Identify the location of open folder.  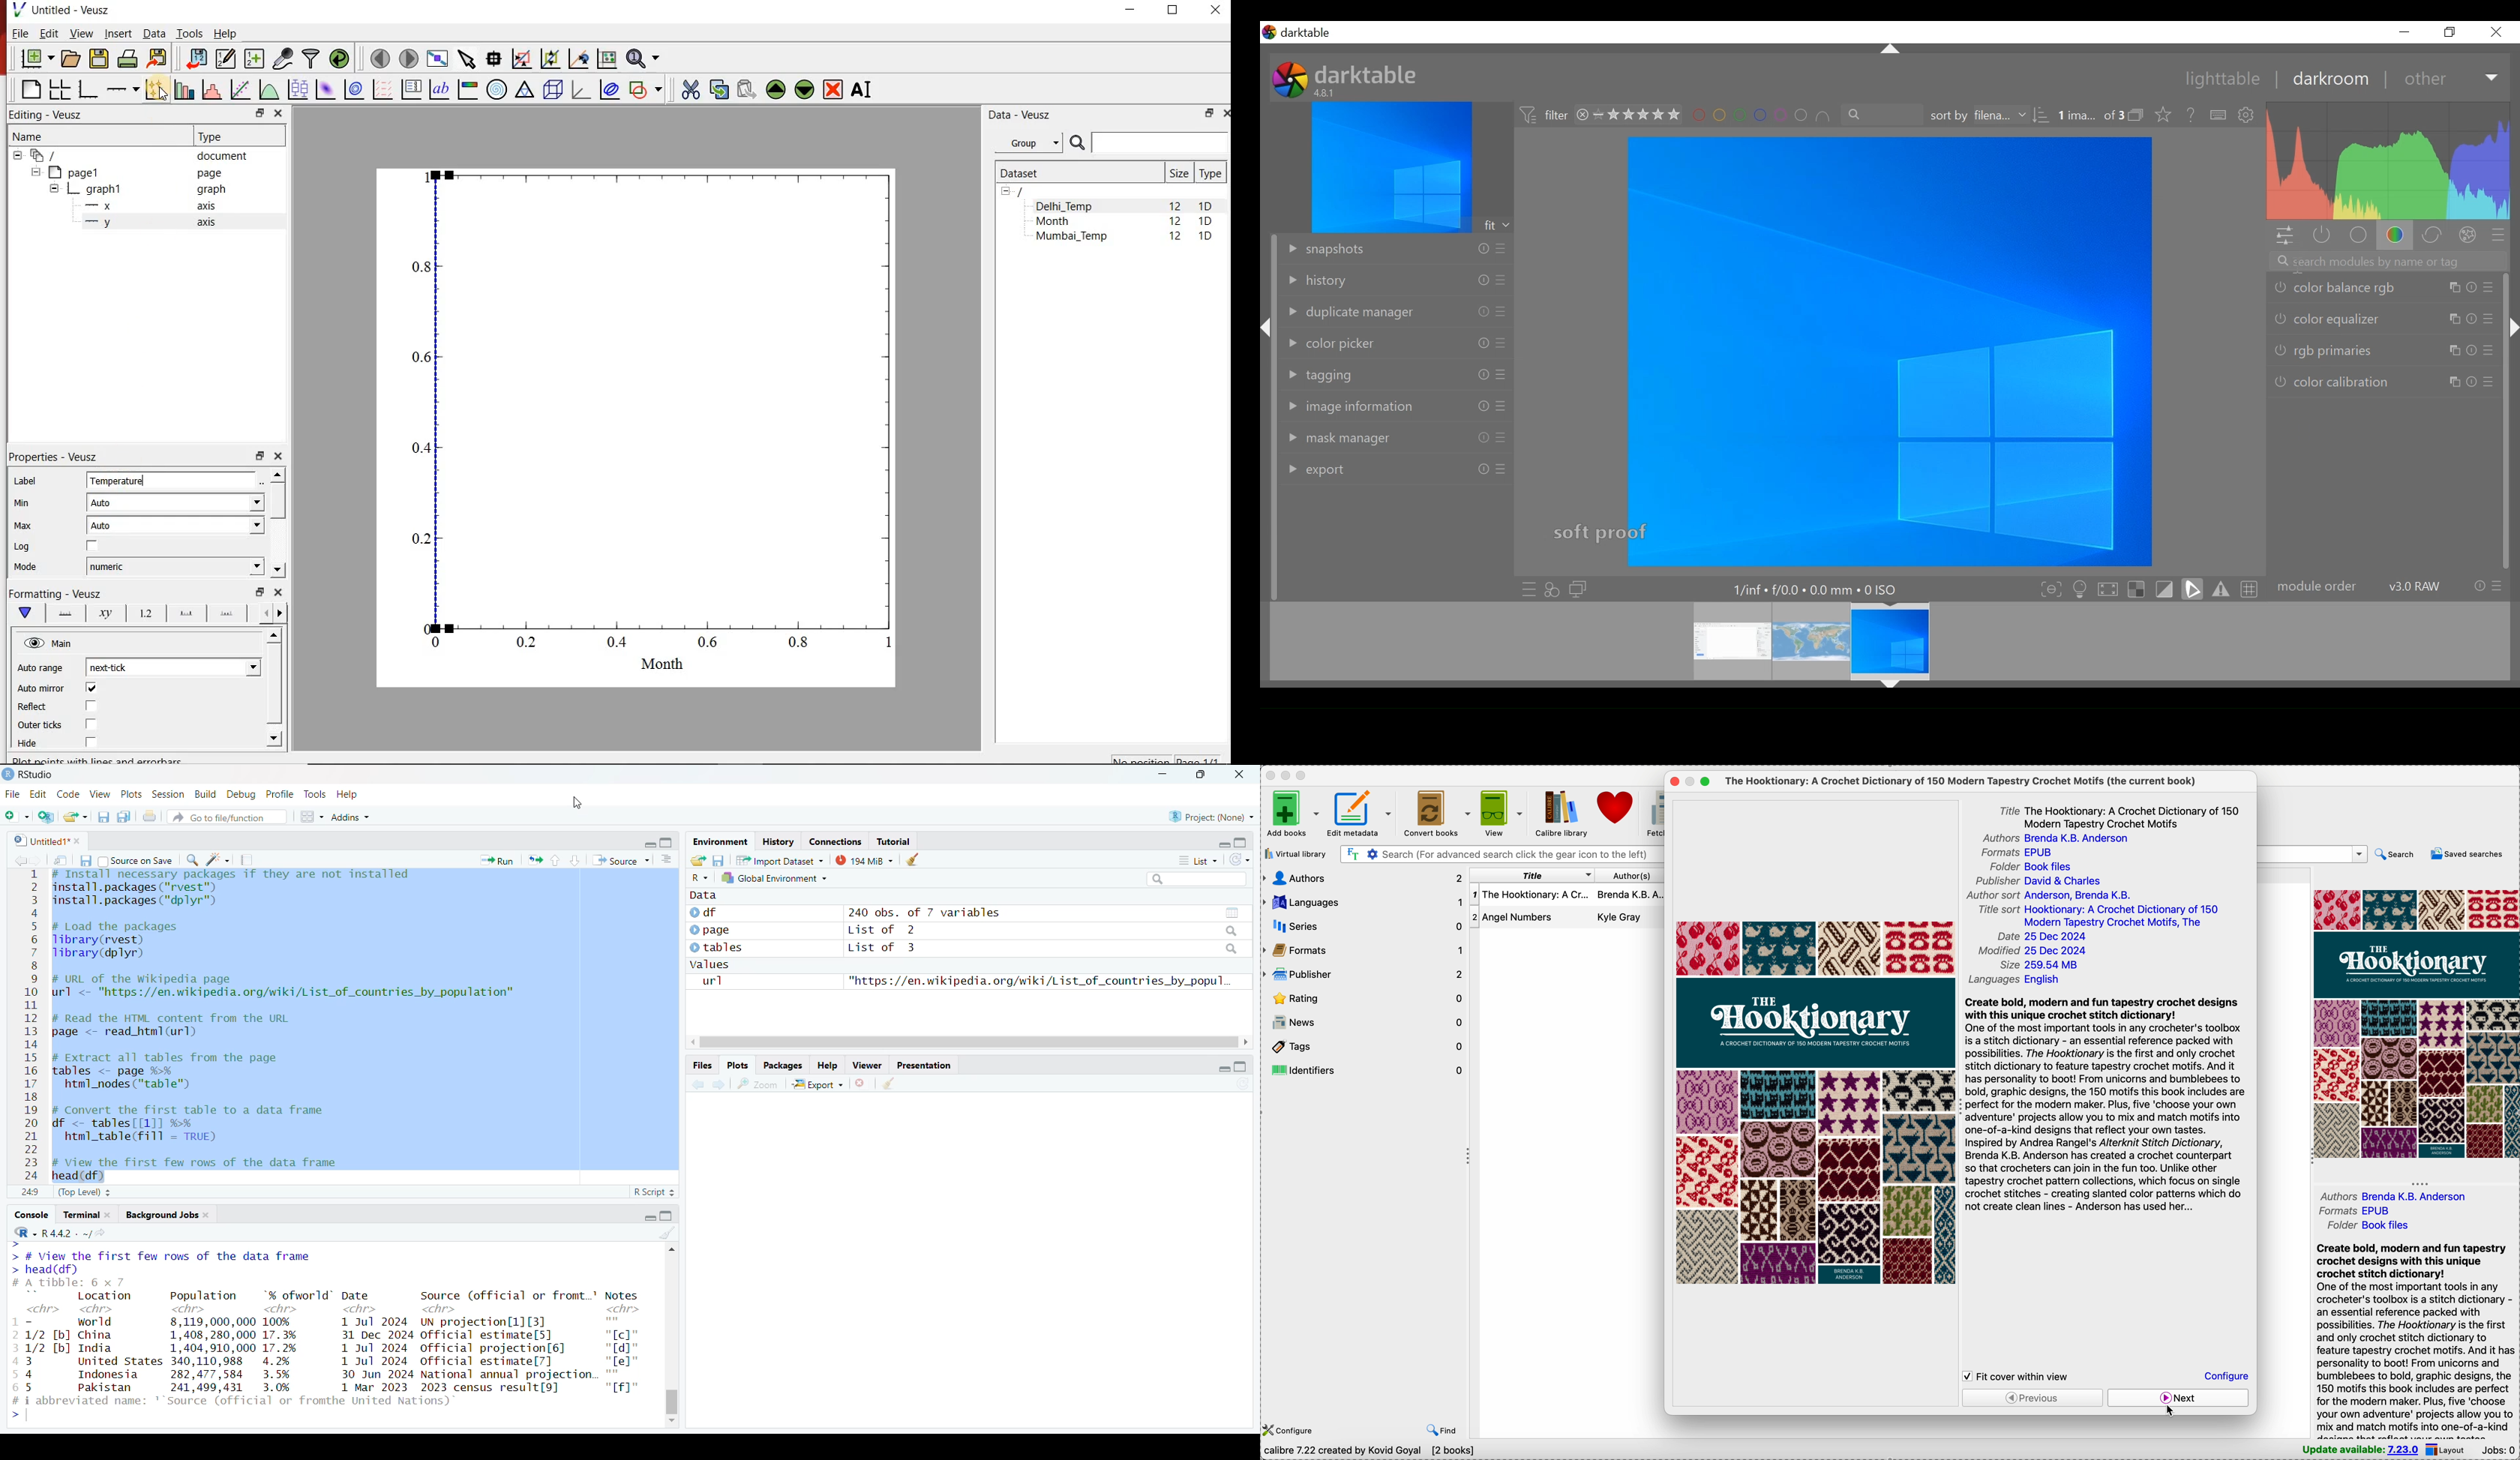
(699, 860).